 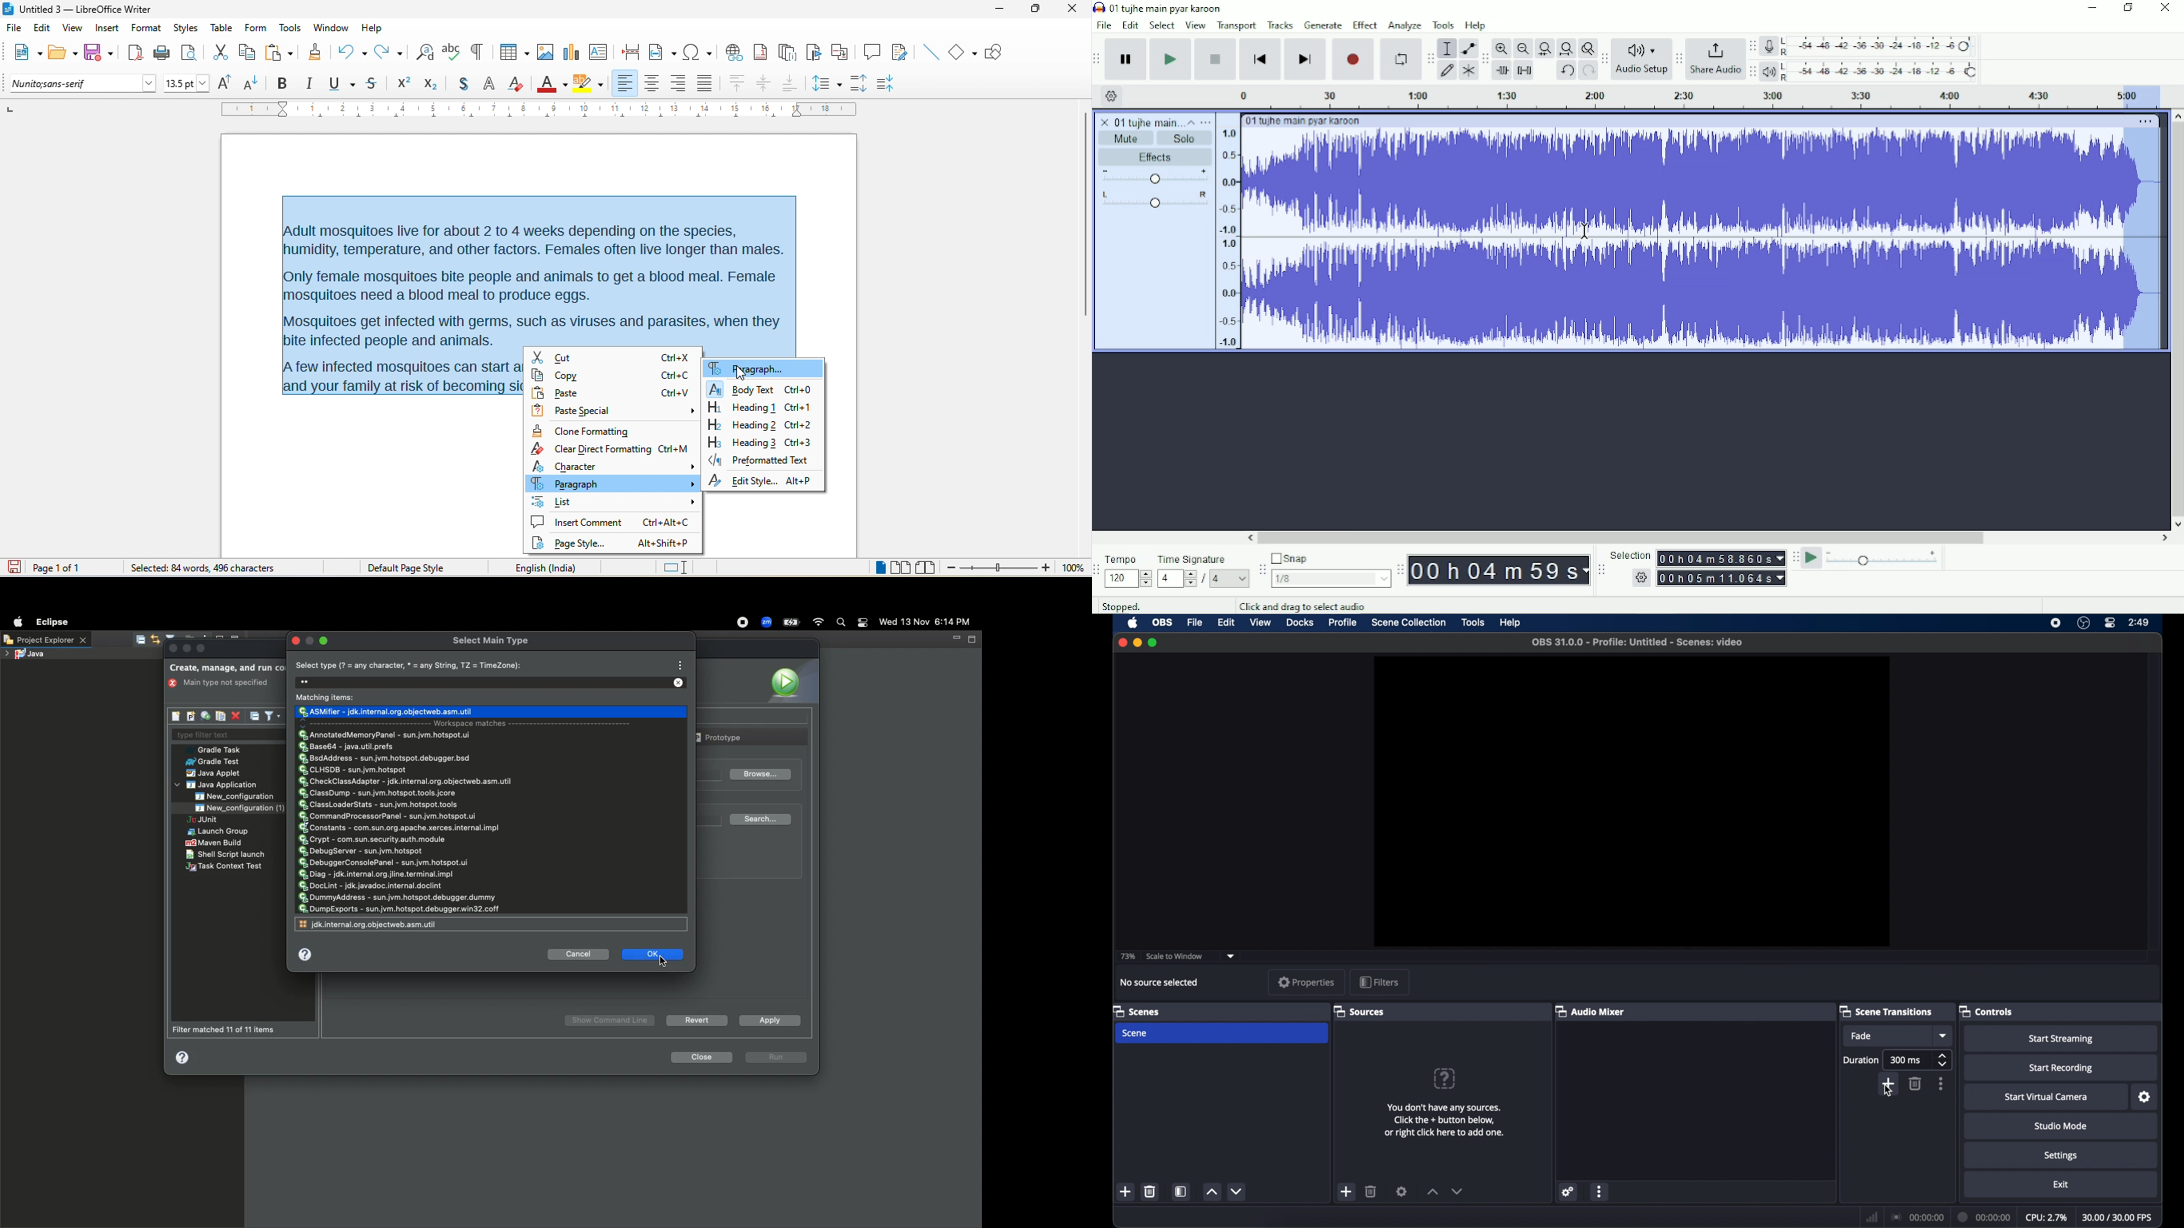 What do you see at coordinates (1988, 1012) in the screenshot?
I see `controls` at bounding box center [1988, 1012].